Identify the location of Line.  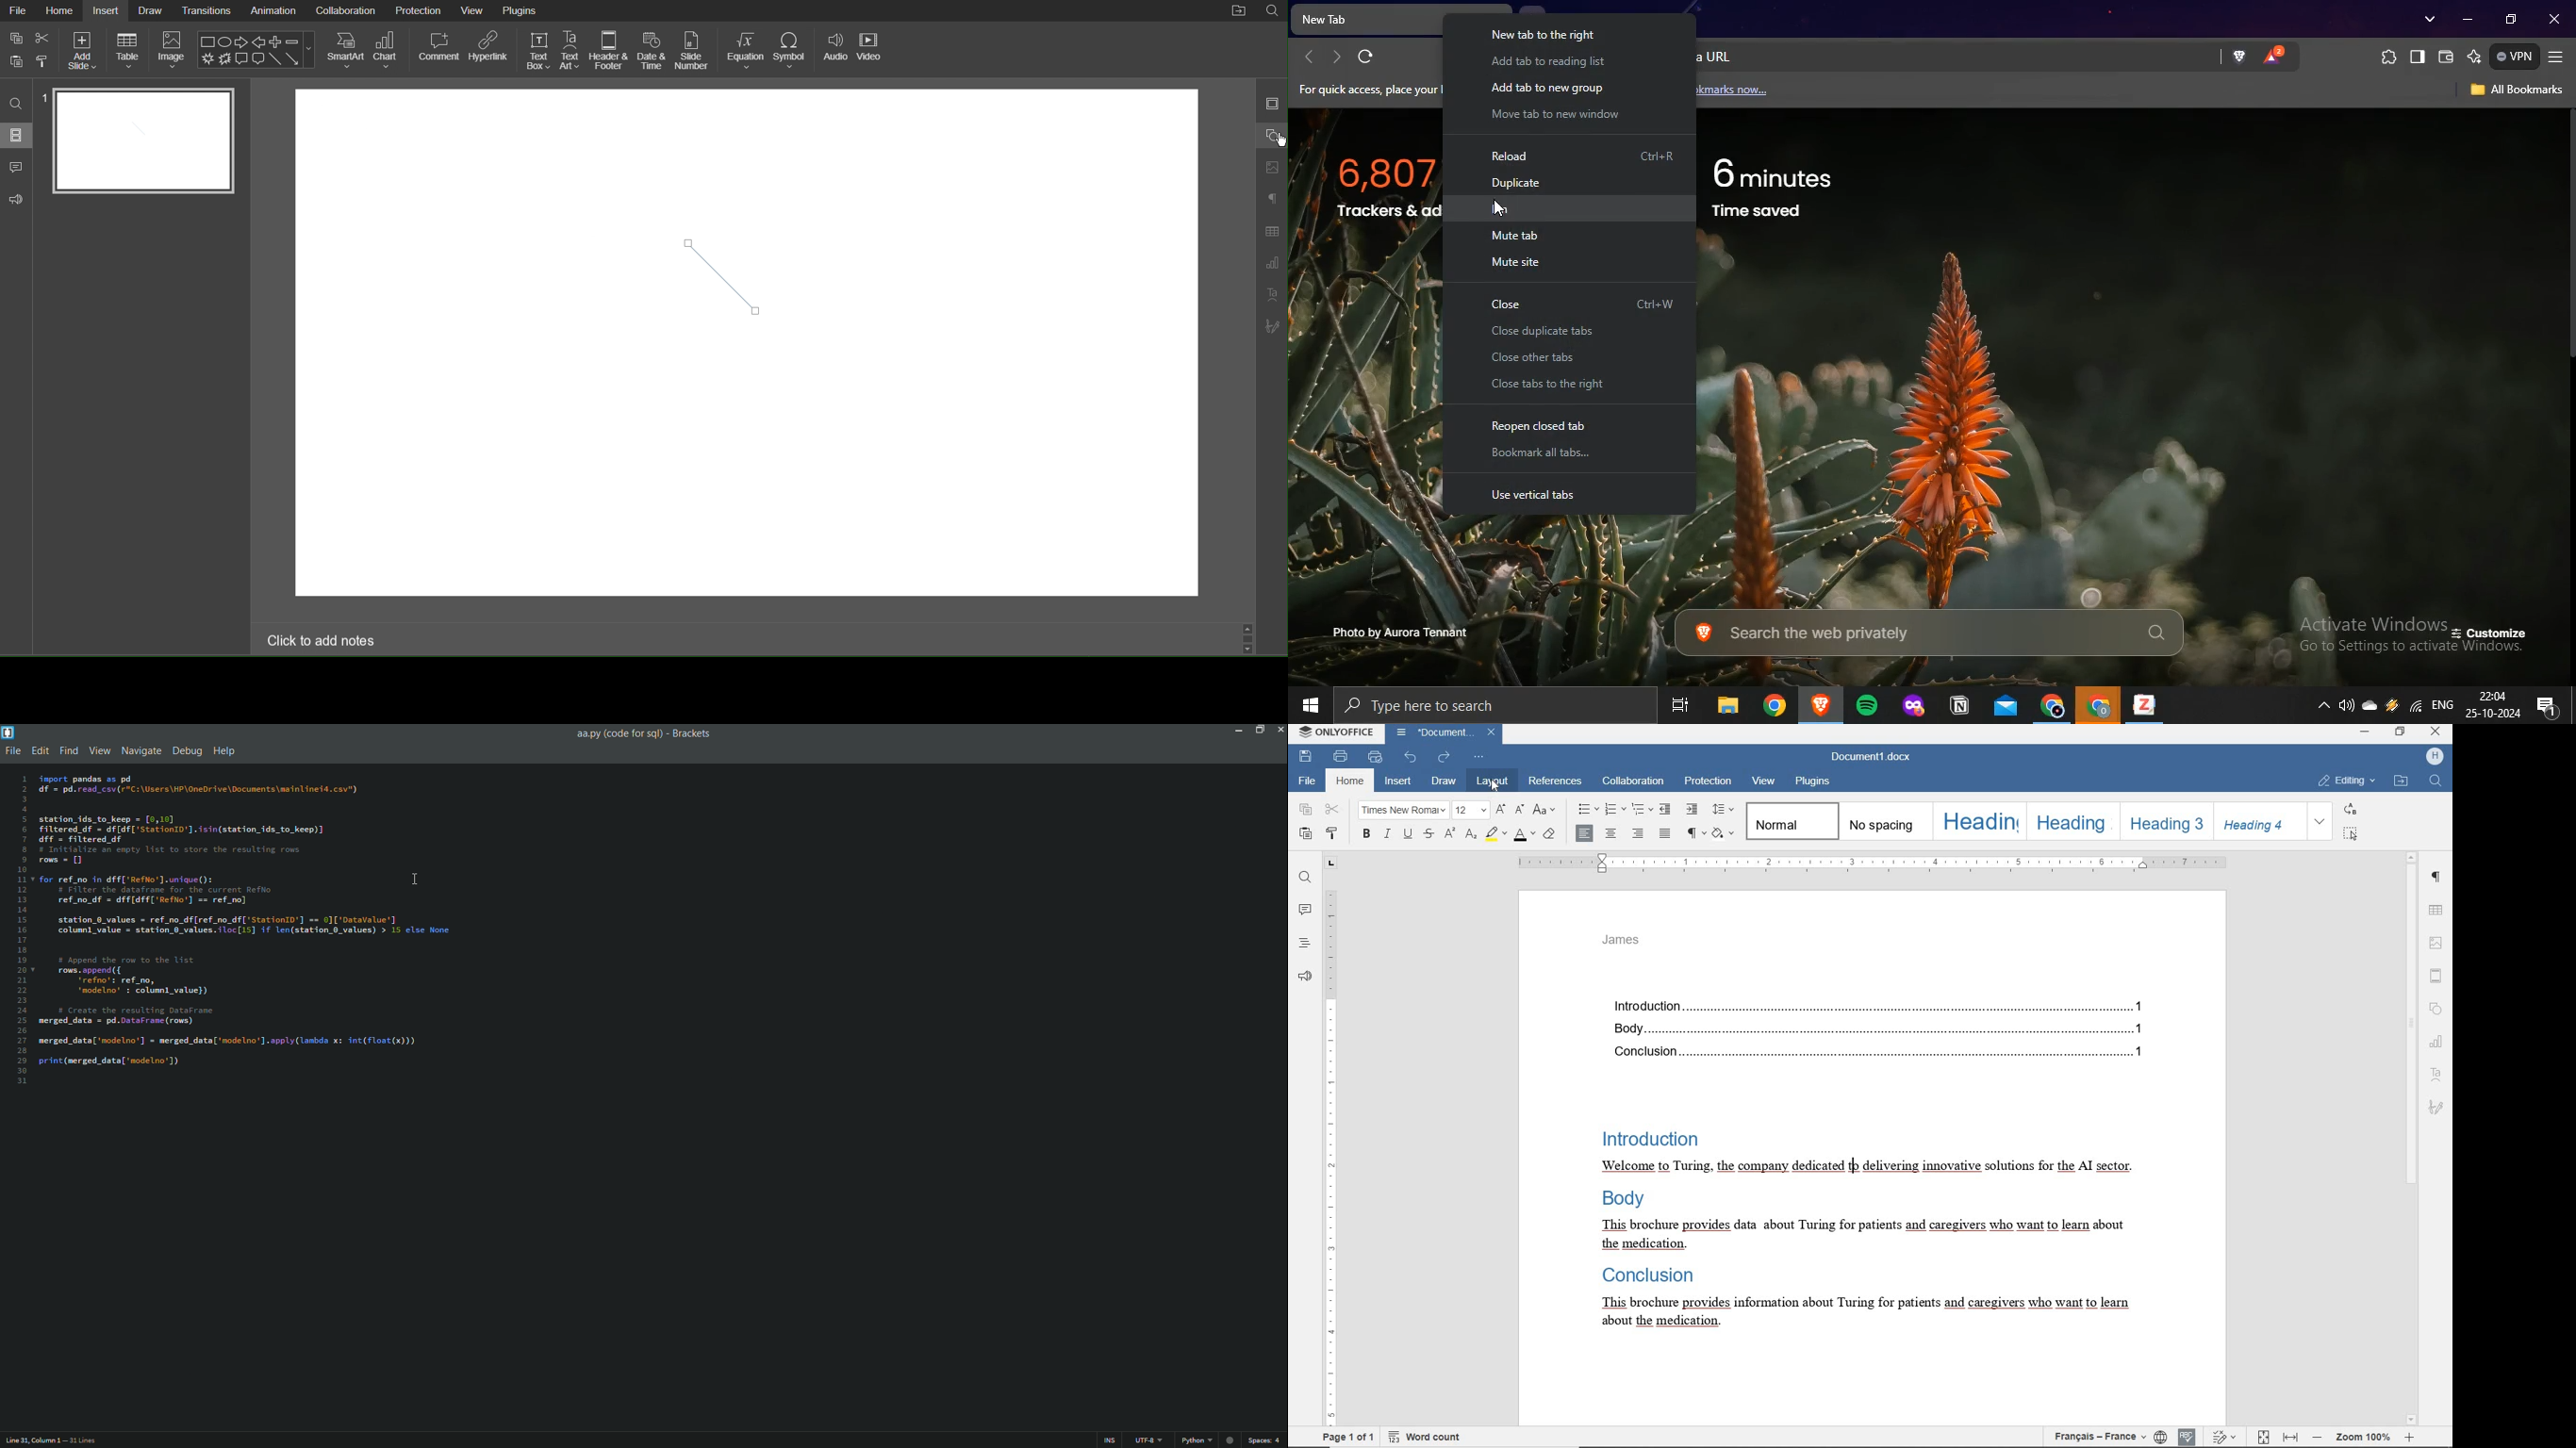
(717, 275).